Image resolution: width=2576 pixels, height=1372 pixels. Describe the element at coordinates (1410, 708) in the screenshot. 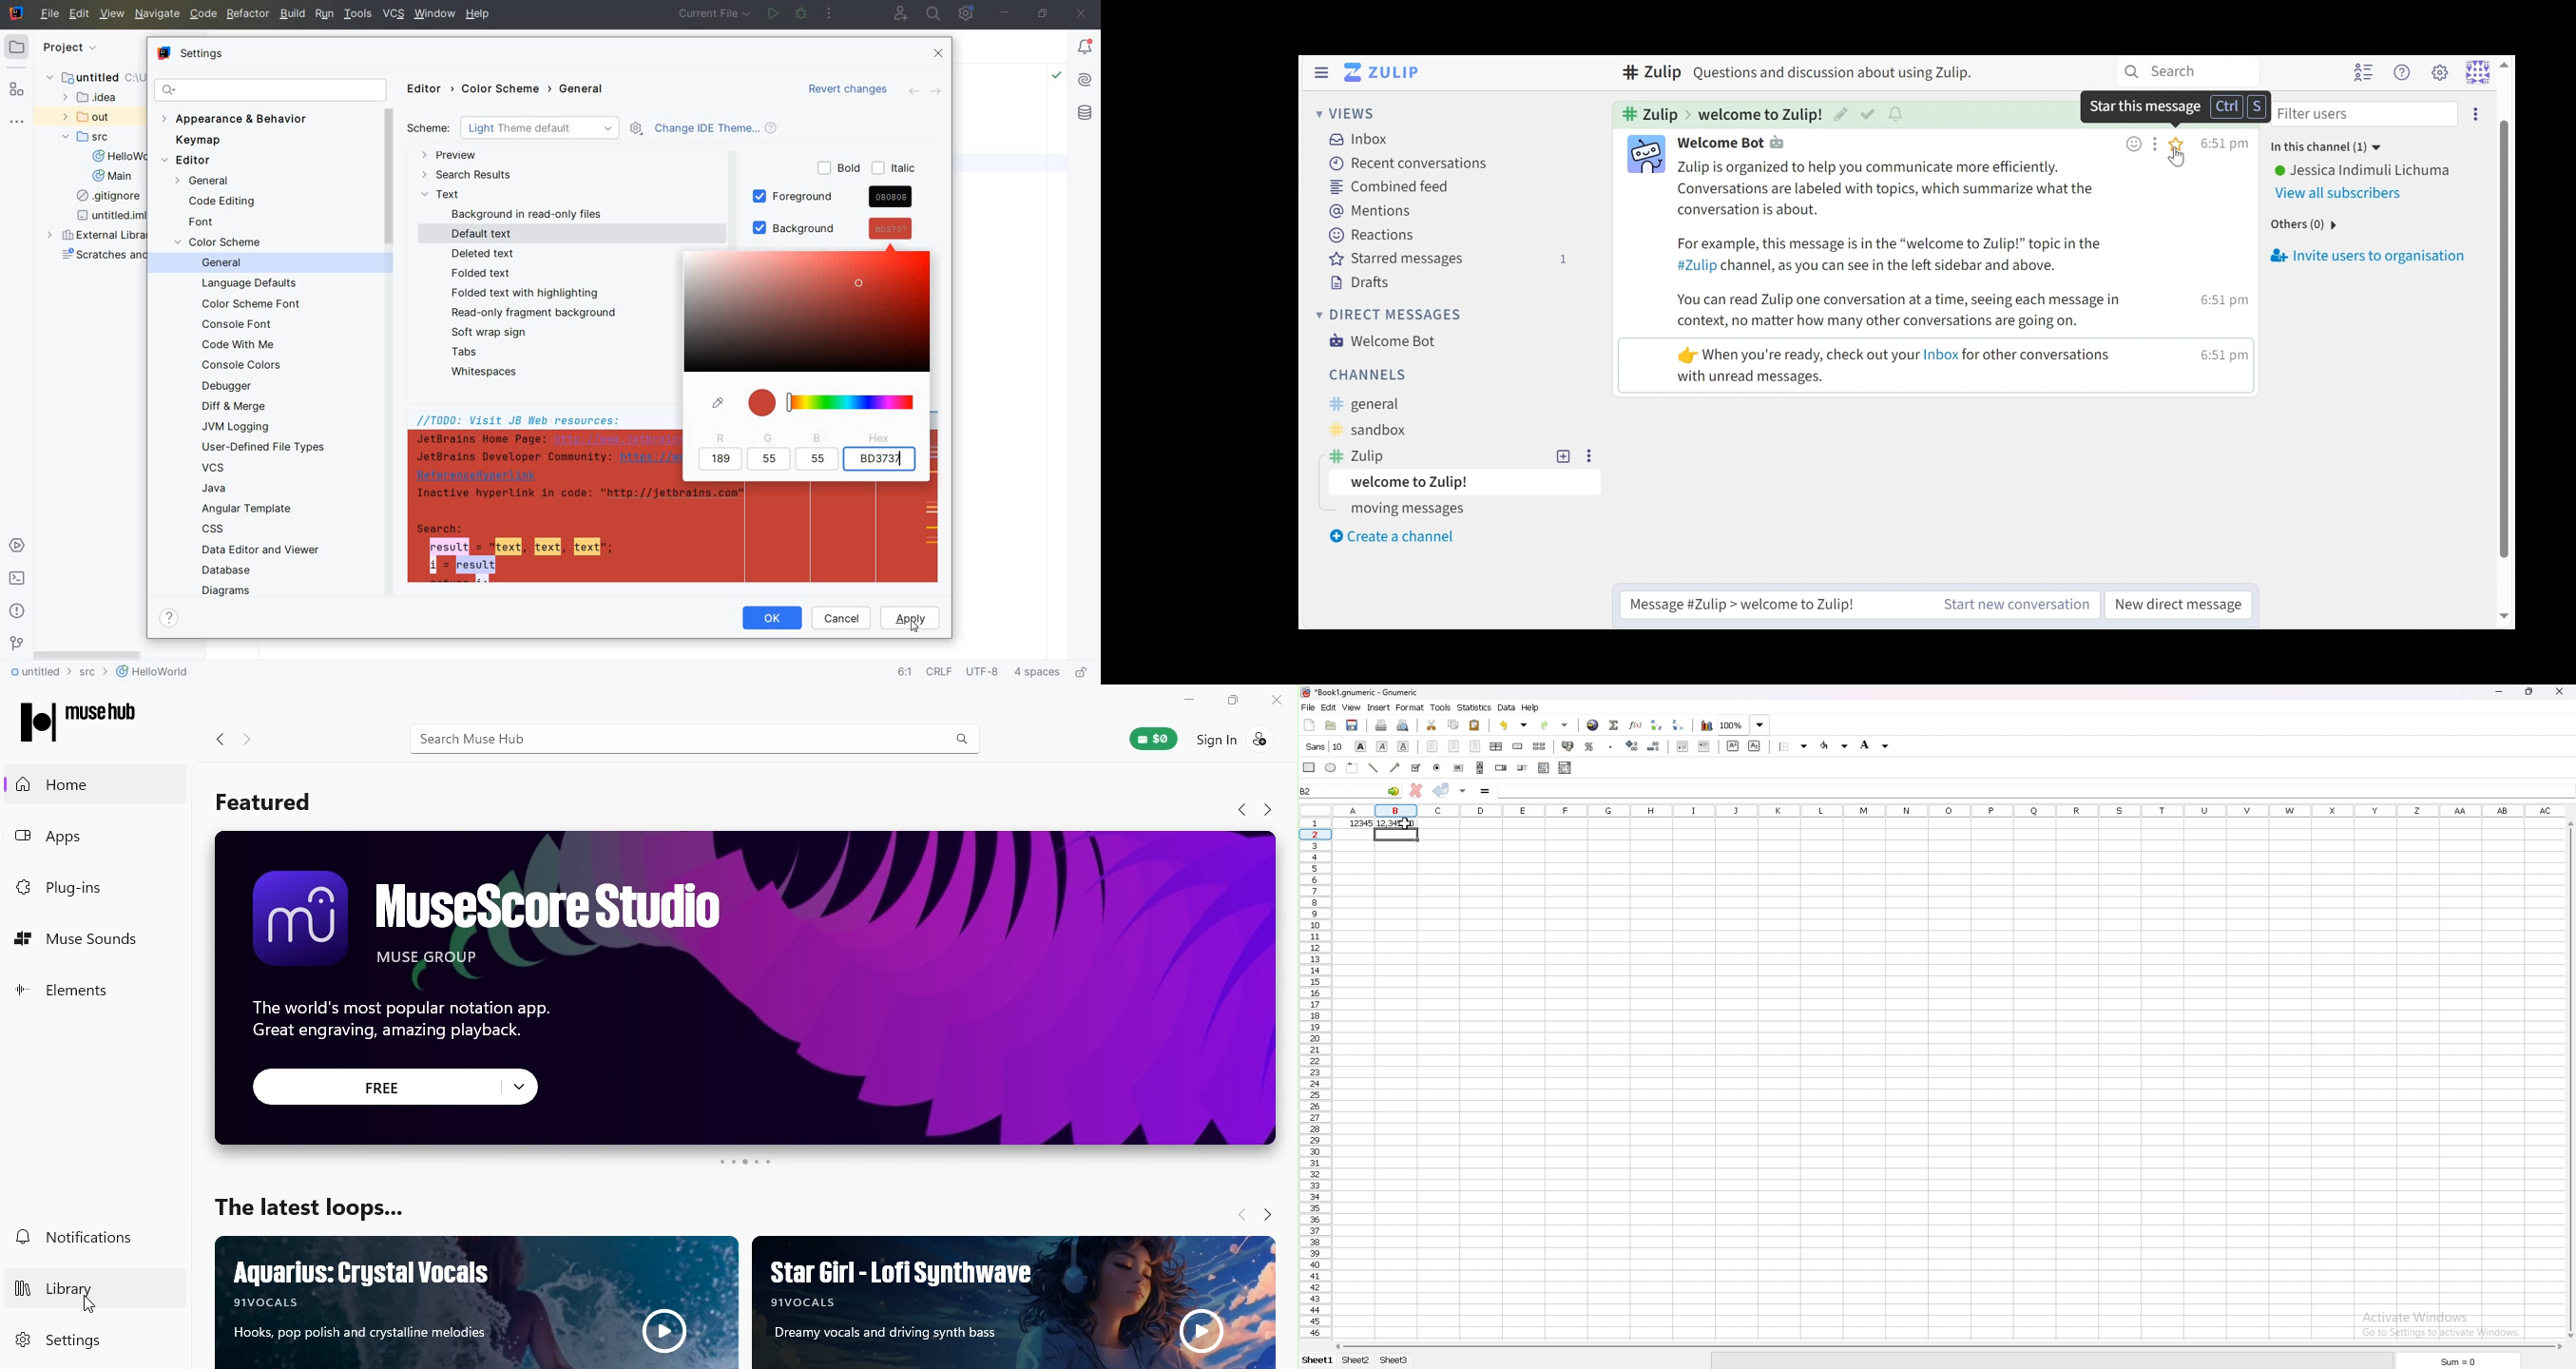

I see `format` at that location.